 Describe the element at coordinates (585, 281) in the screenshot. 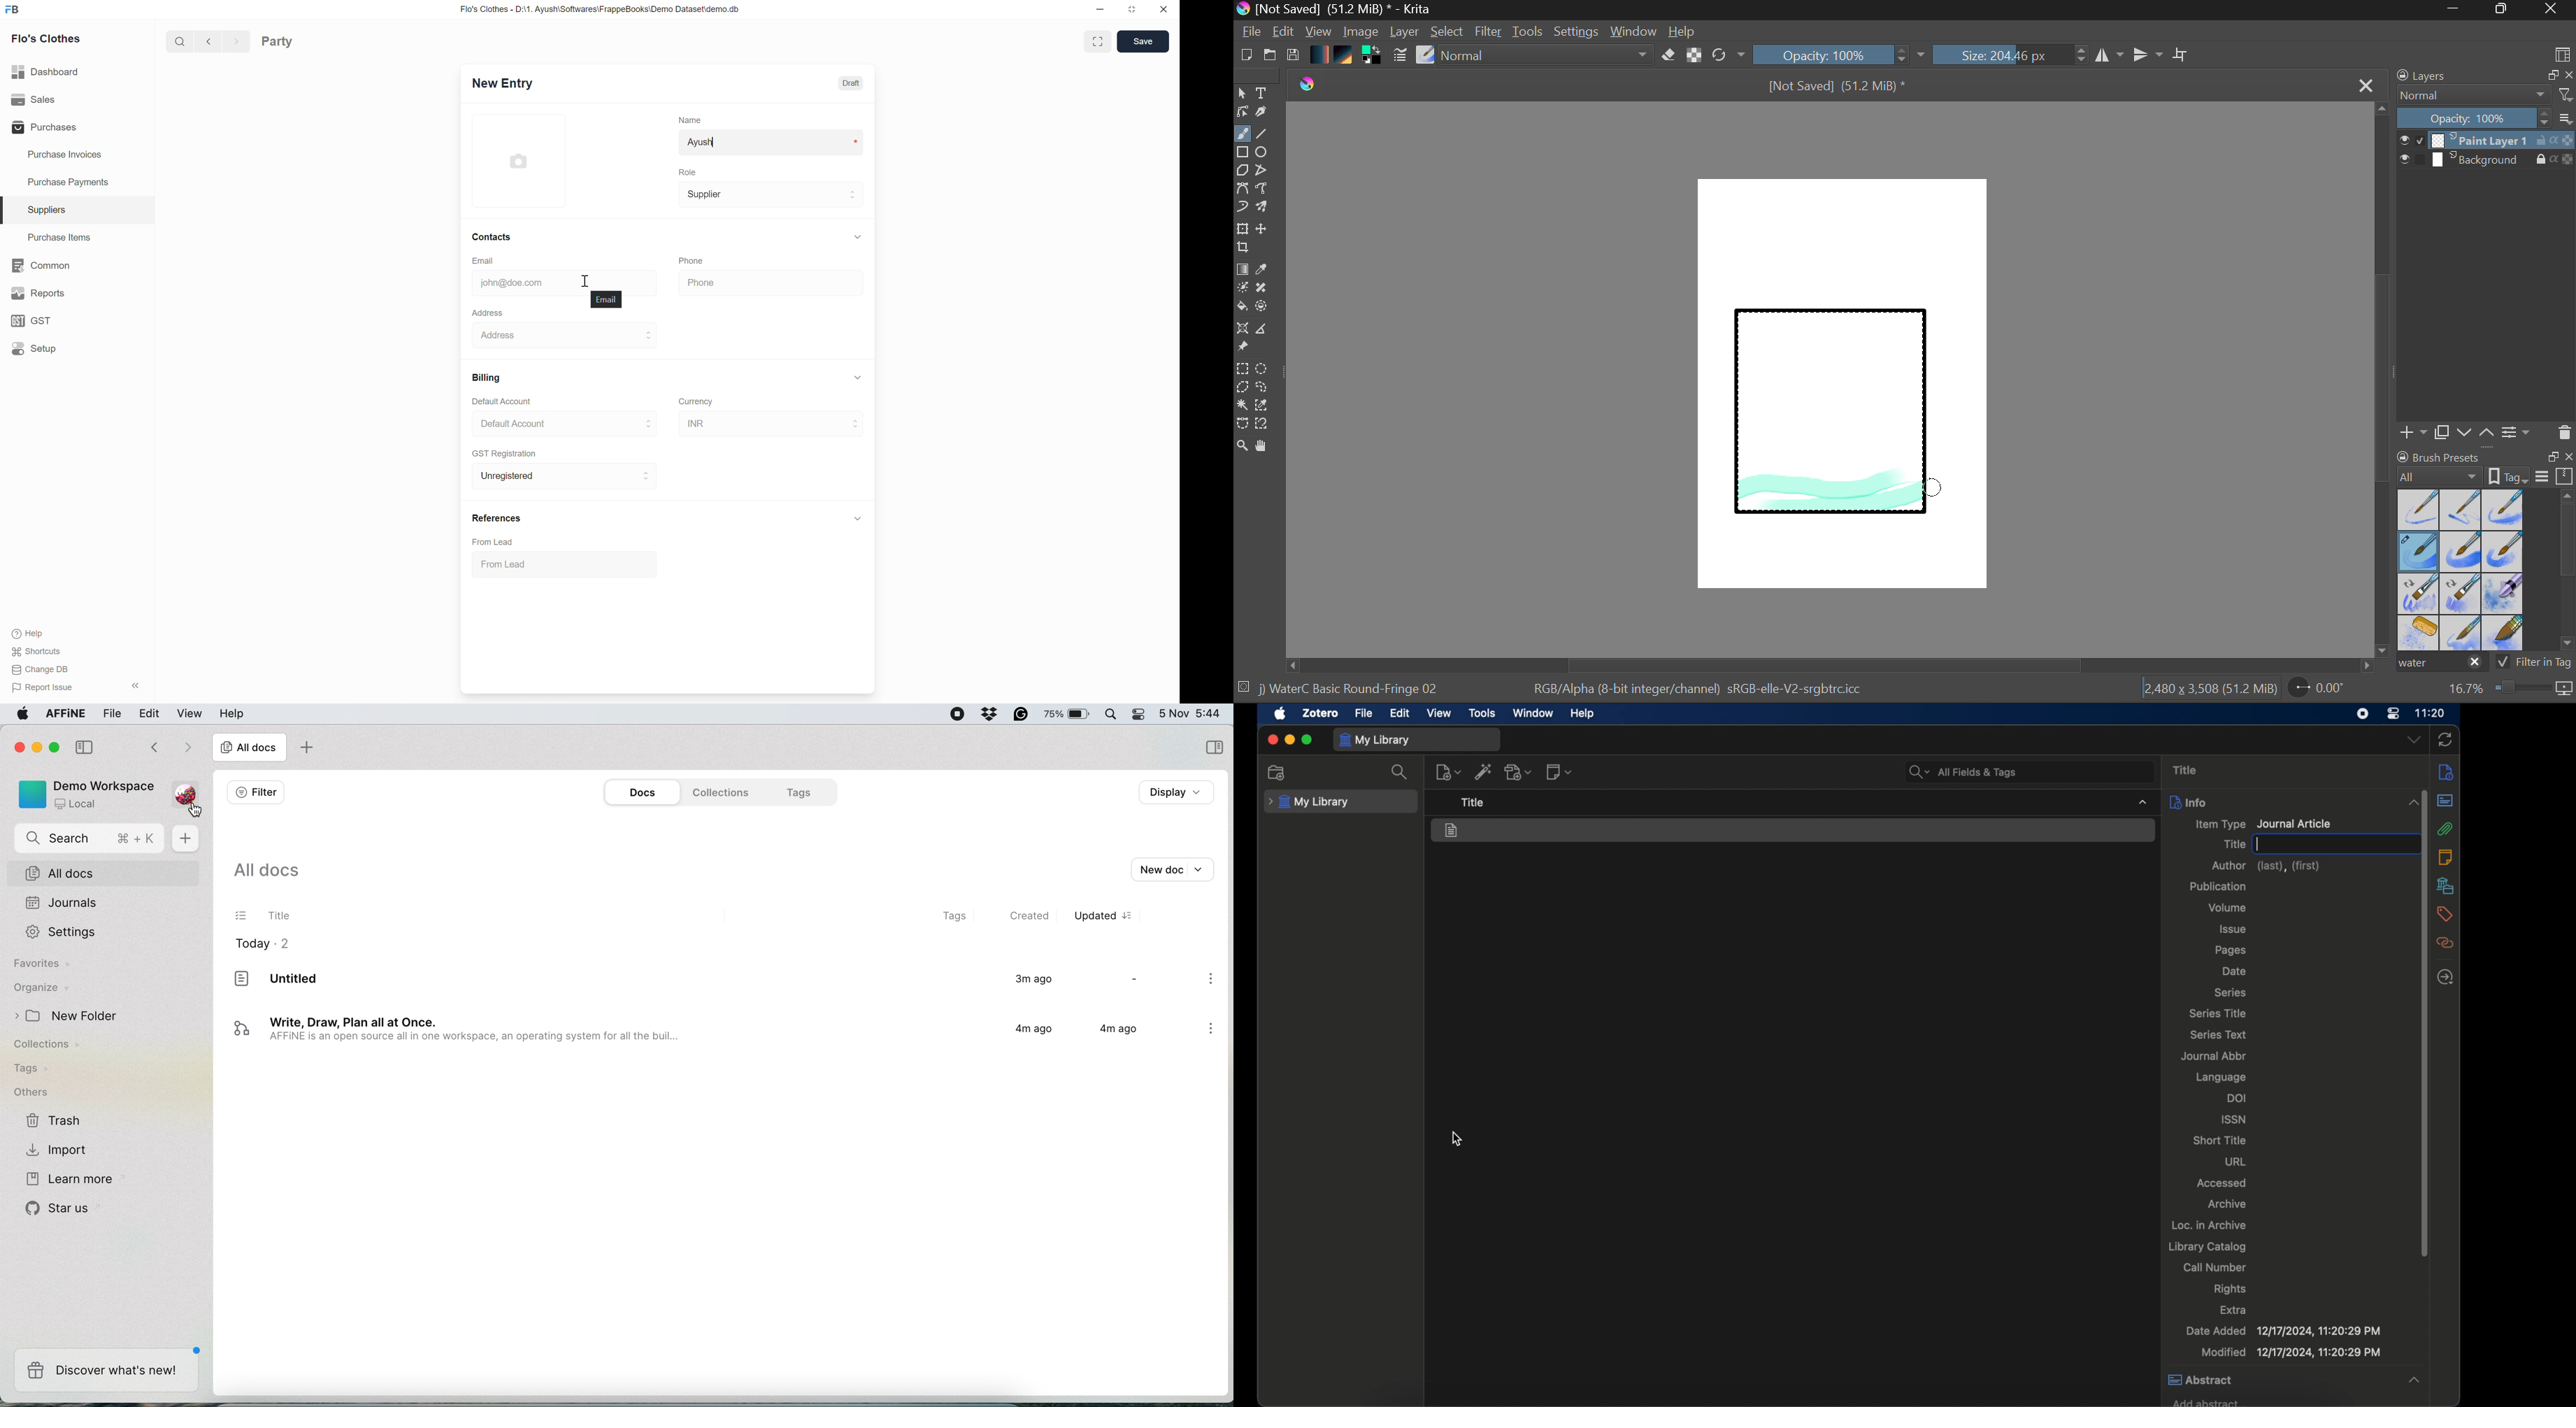

I see `Cursor` at that location.